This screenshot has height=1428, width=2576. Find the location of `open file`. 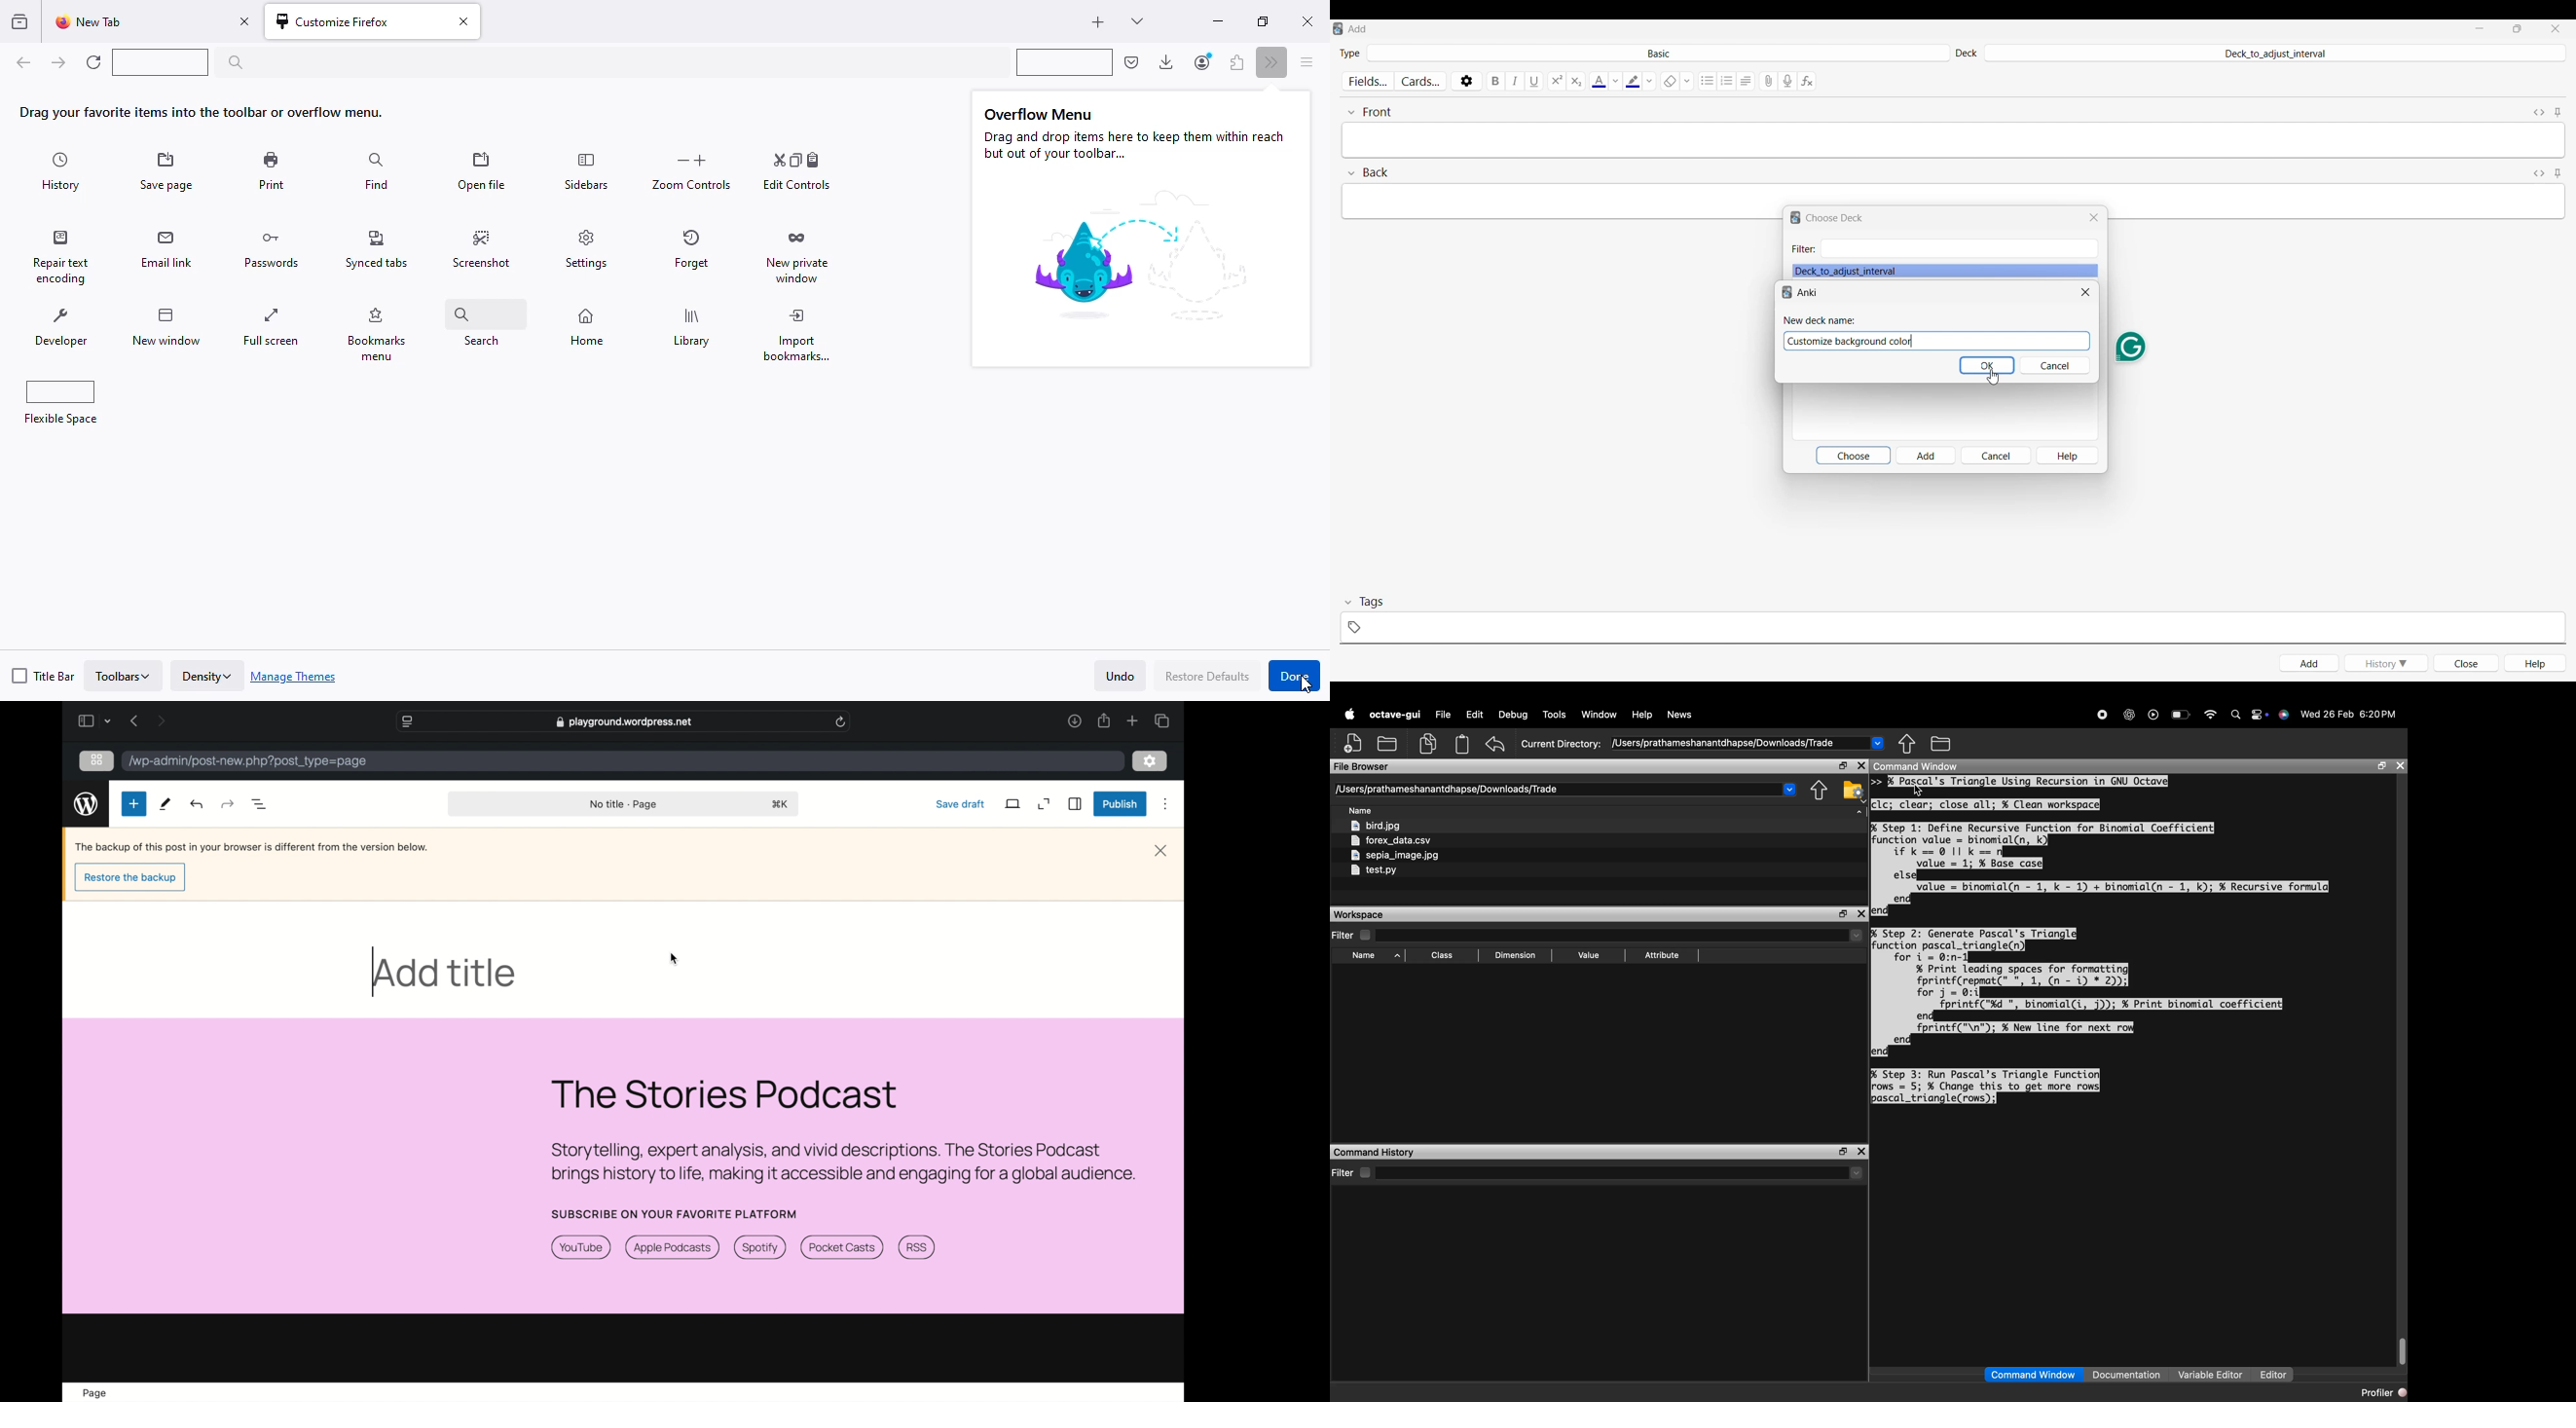

open file is located at coordinates (481, 169).